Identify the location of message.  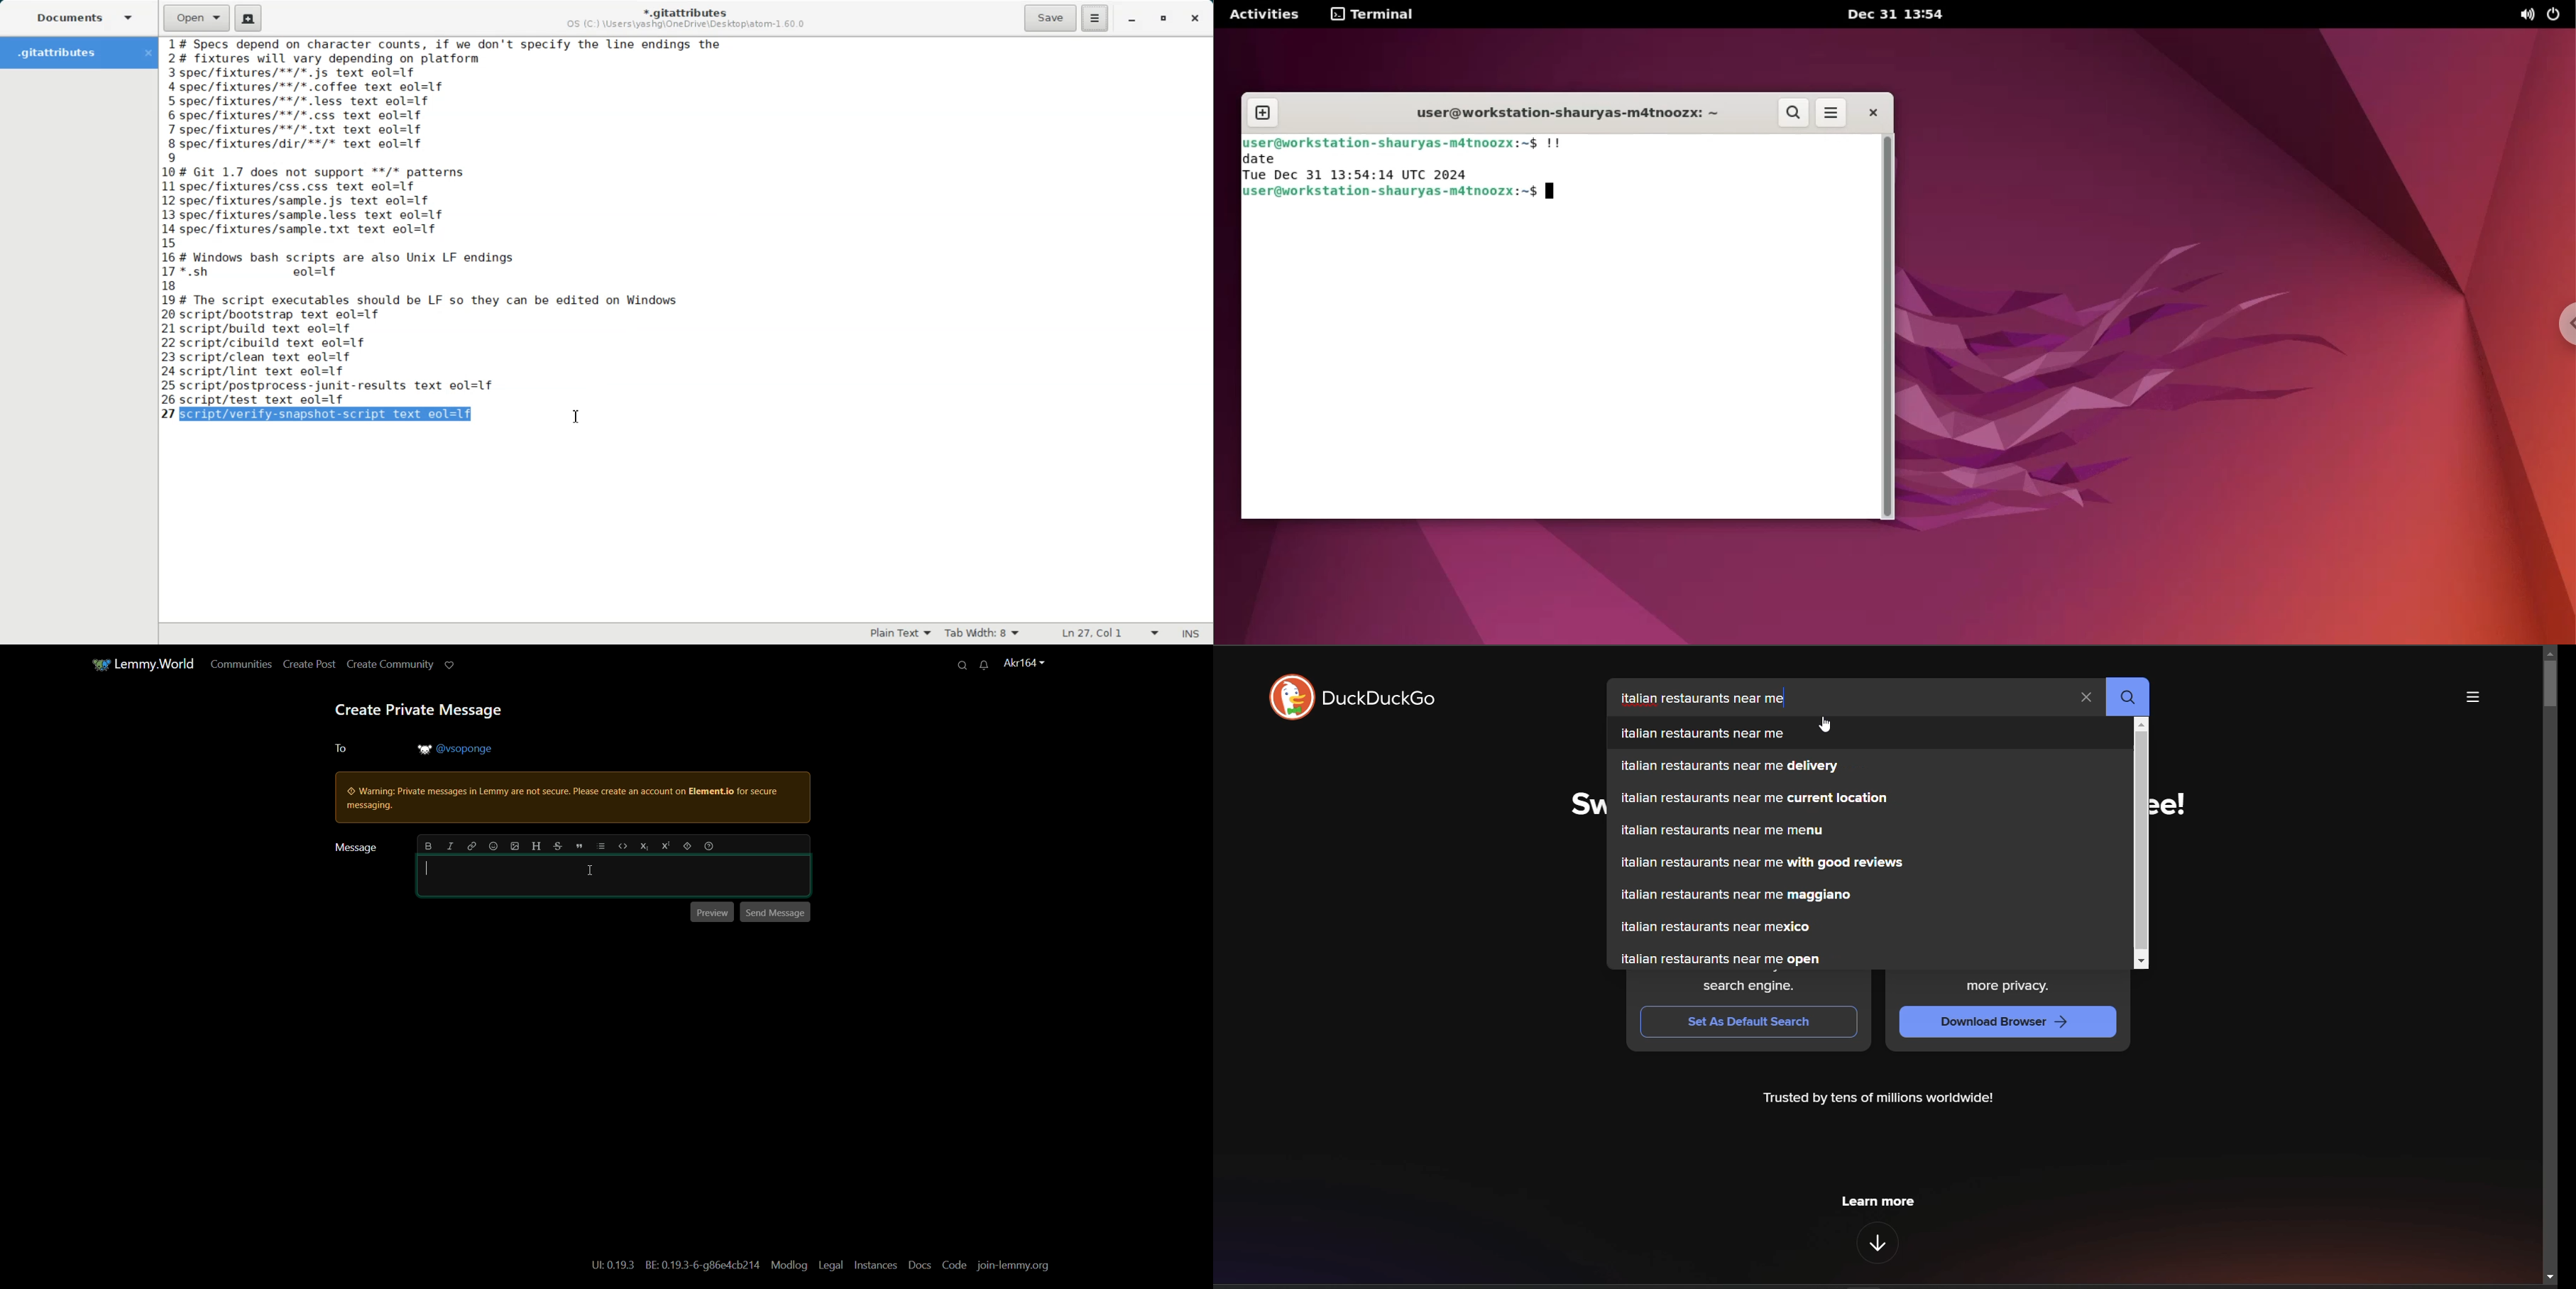
(354, 847).